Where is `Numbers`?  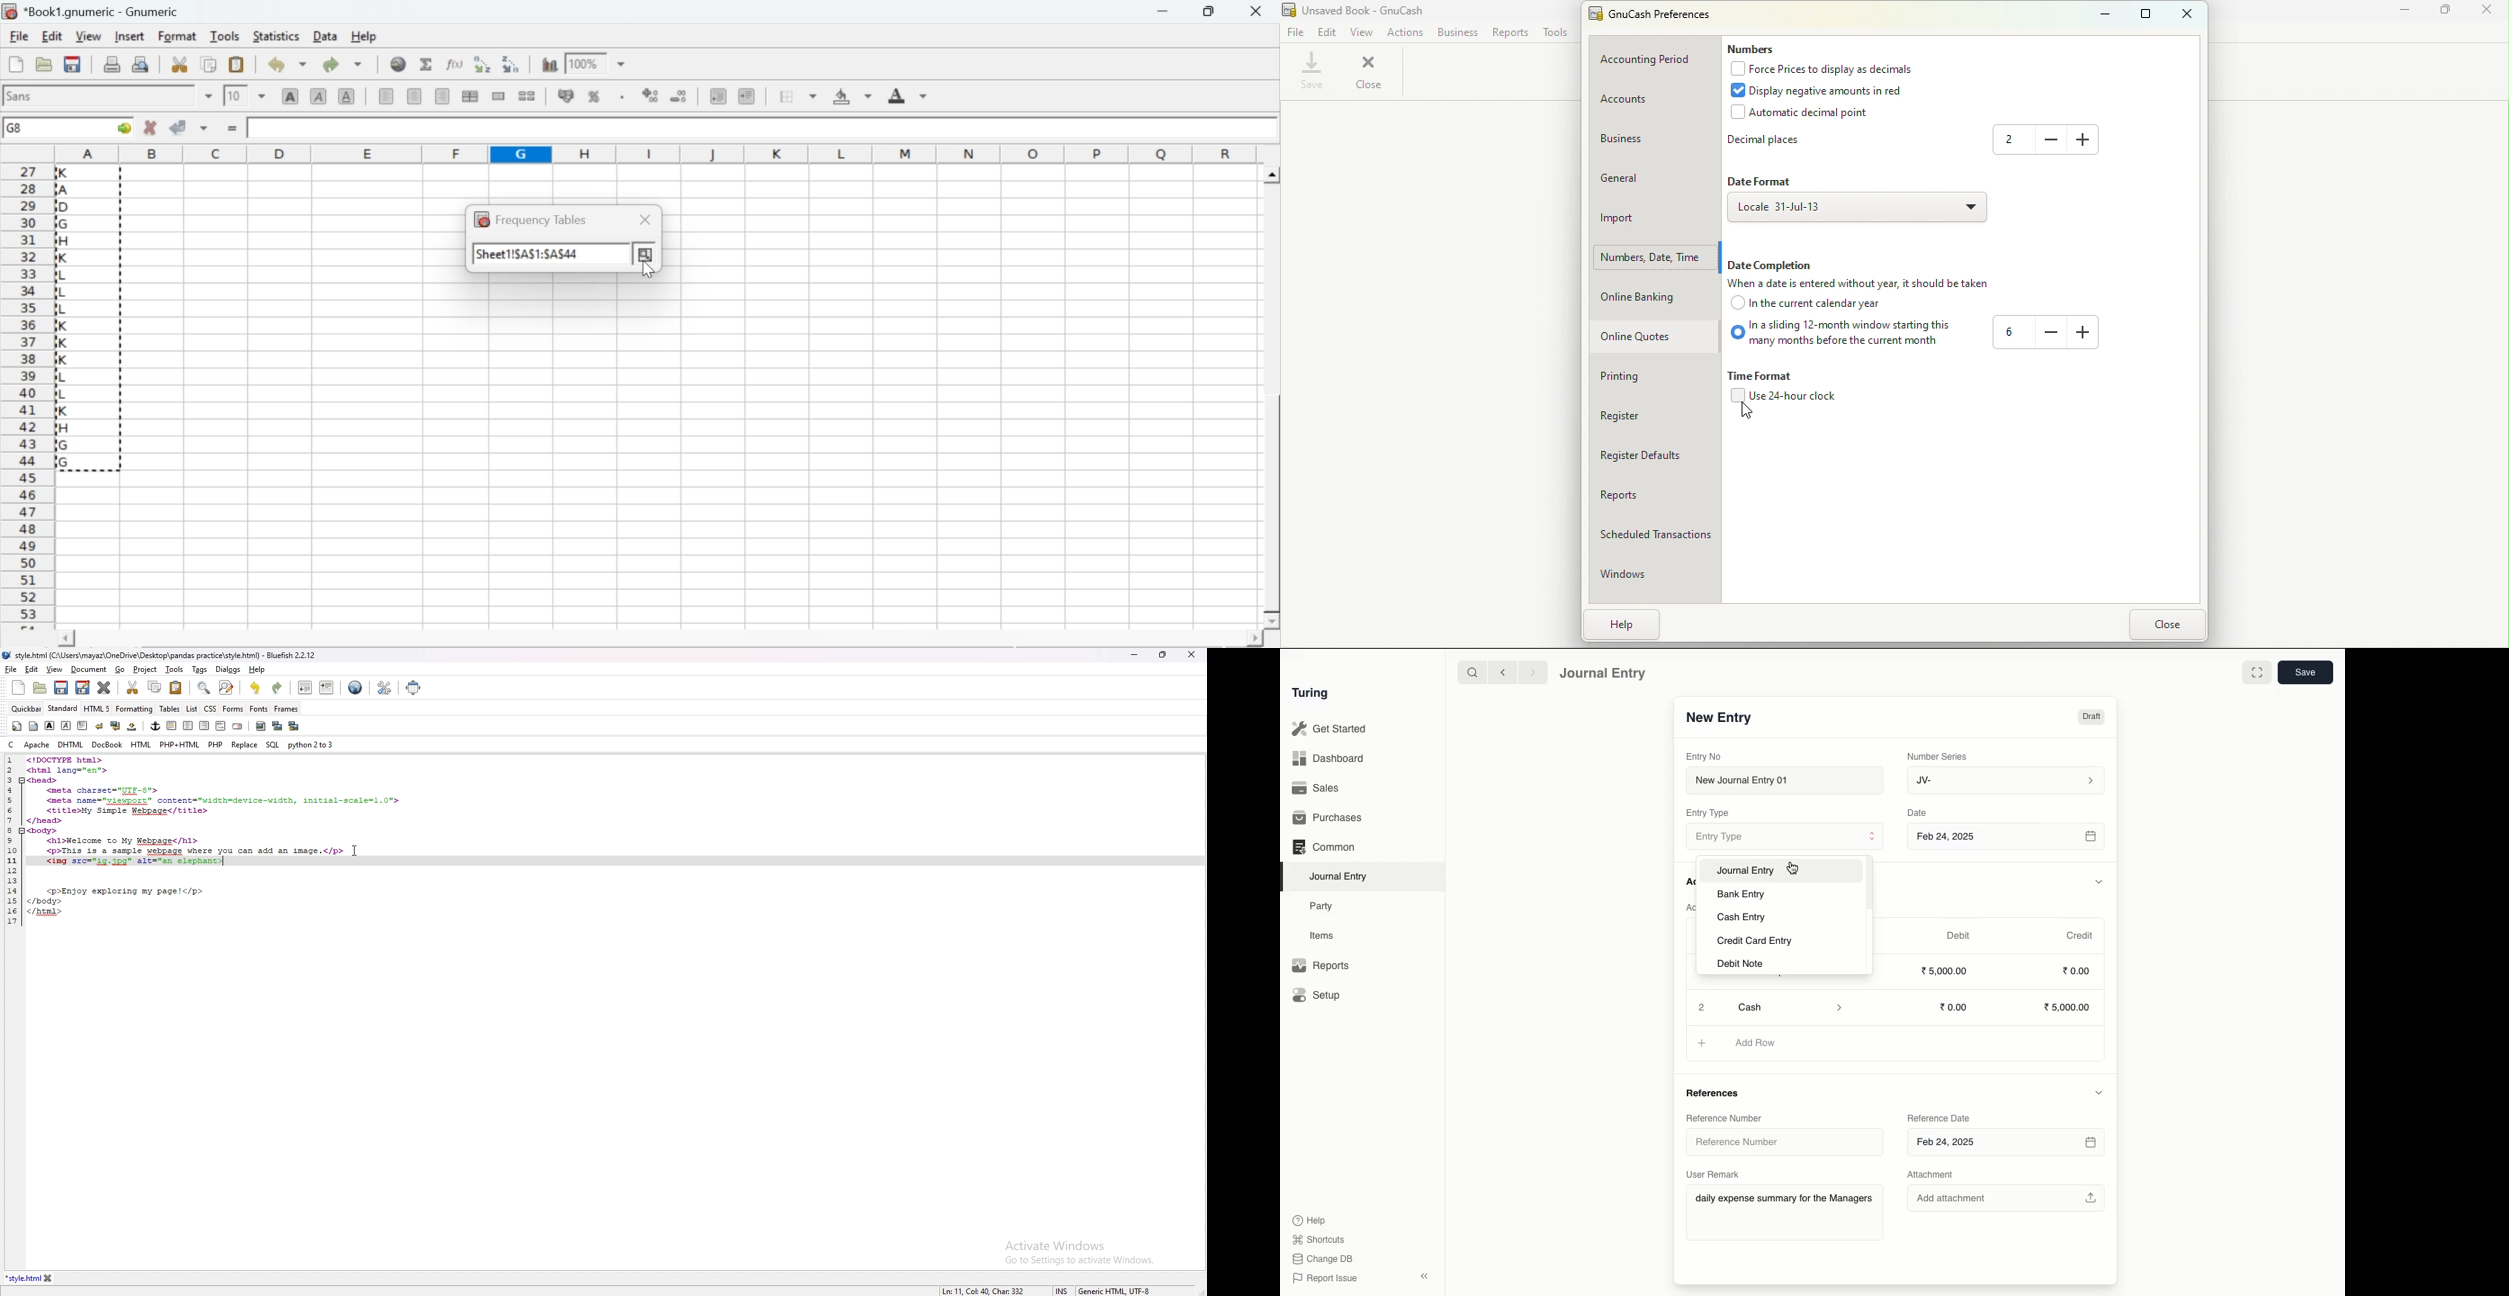
Numbers is located at coordinates (1658, 256).